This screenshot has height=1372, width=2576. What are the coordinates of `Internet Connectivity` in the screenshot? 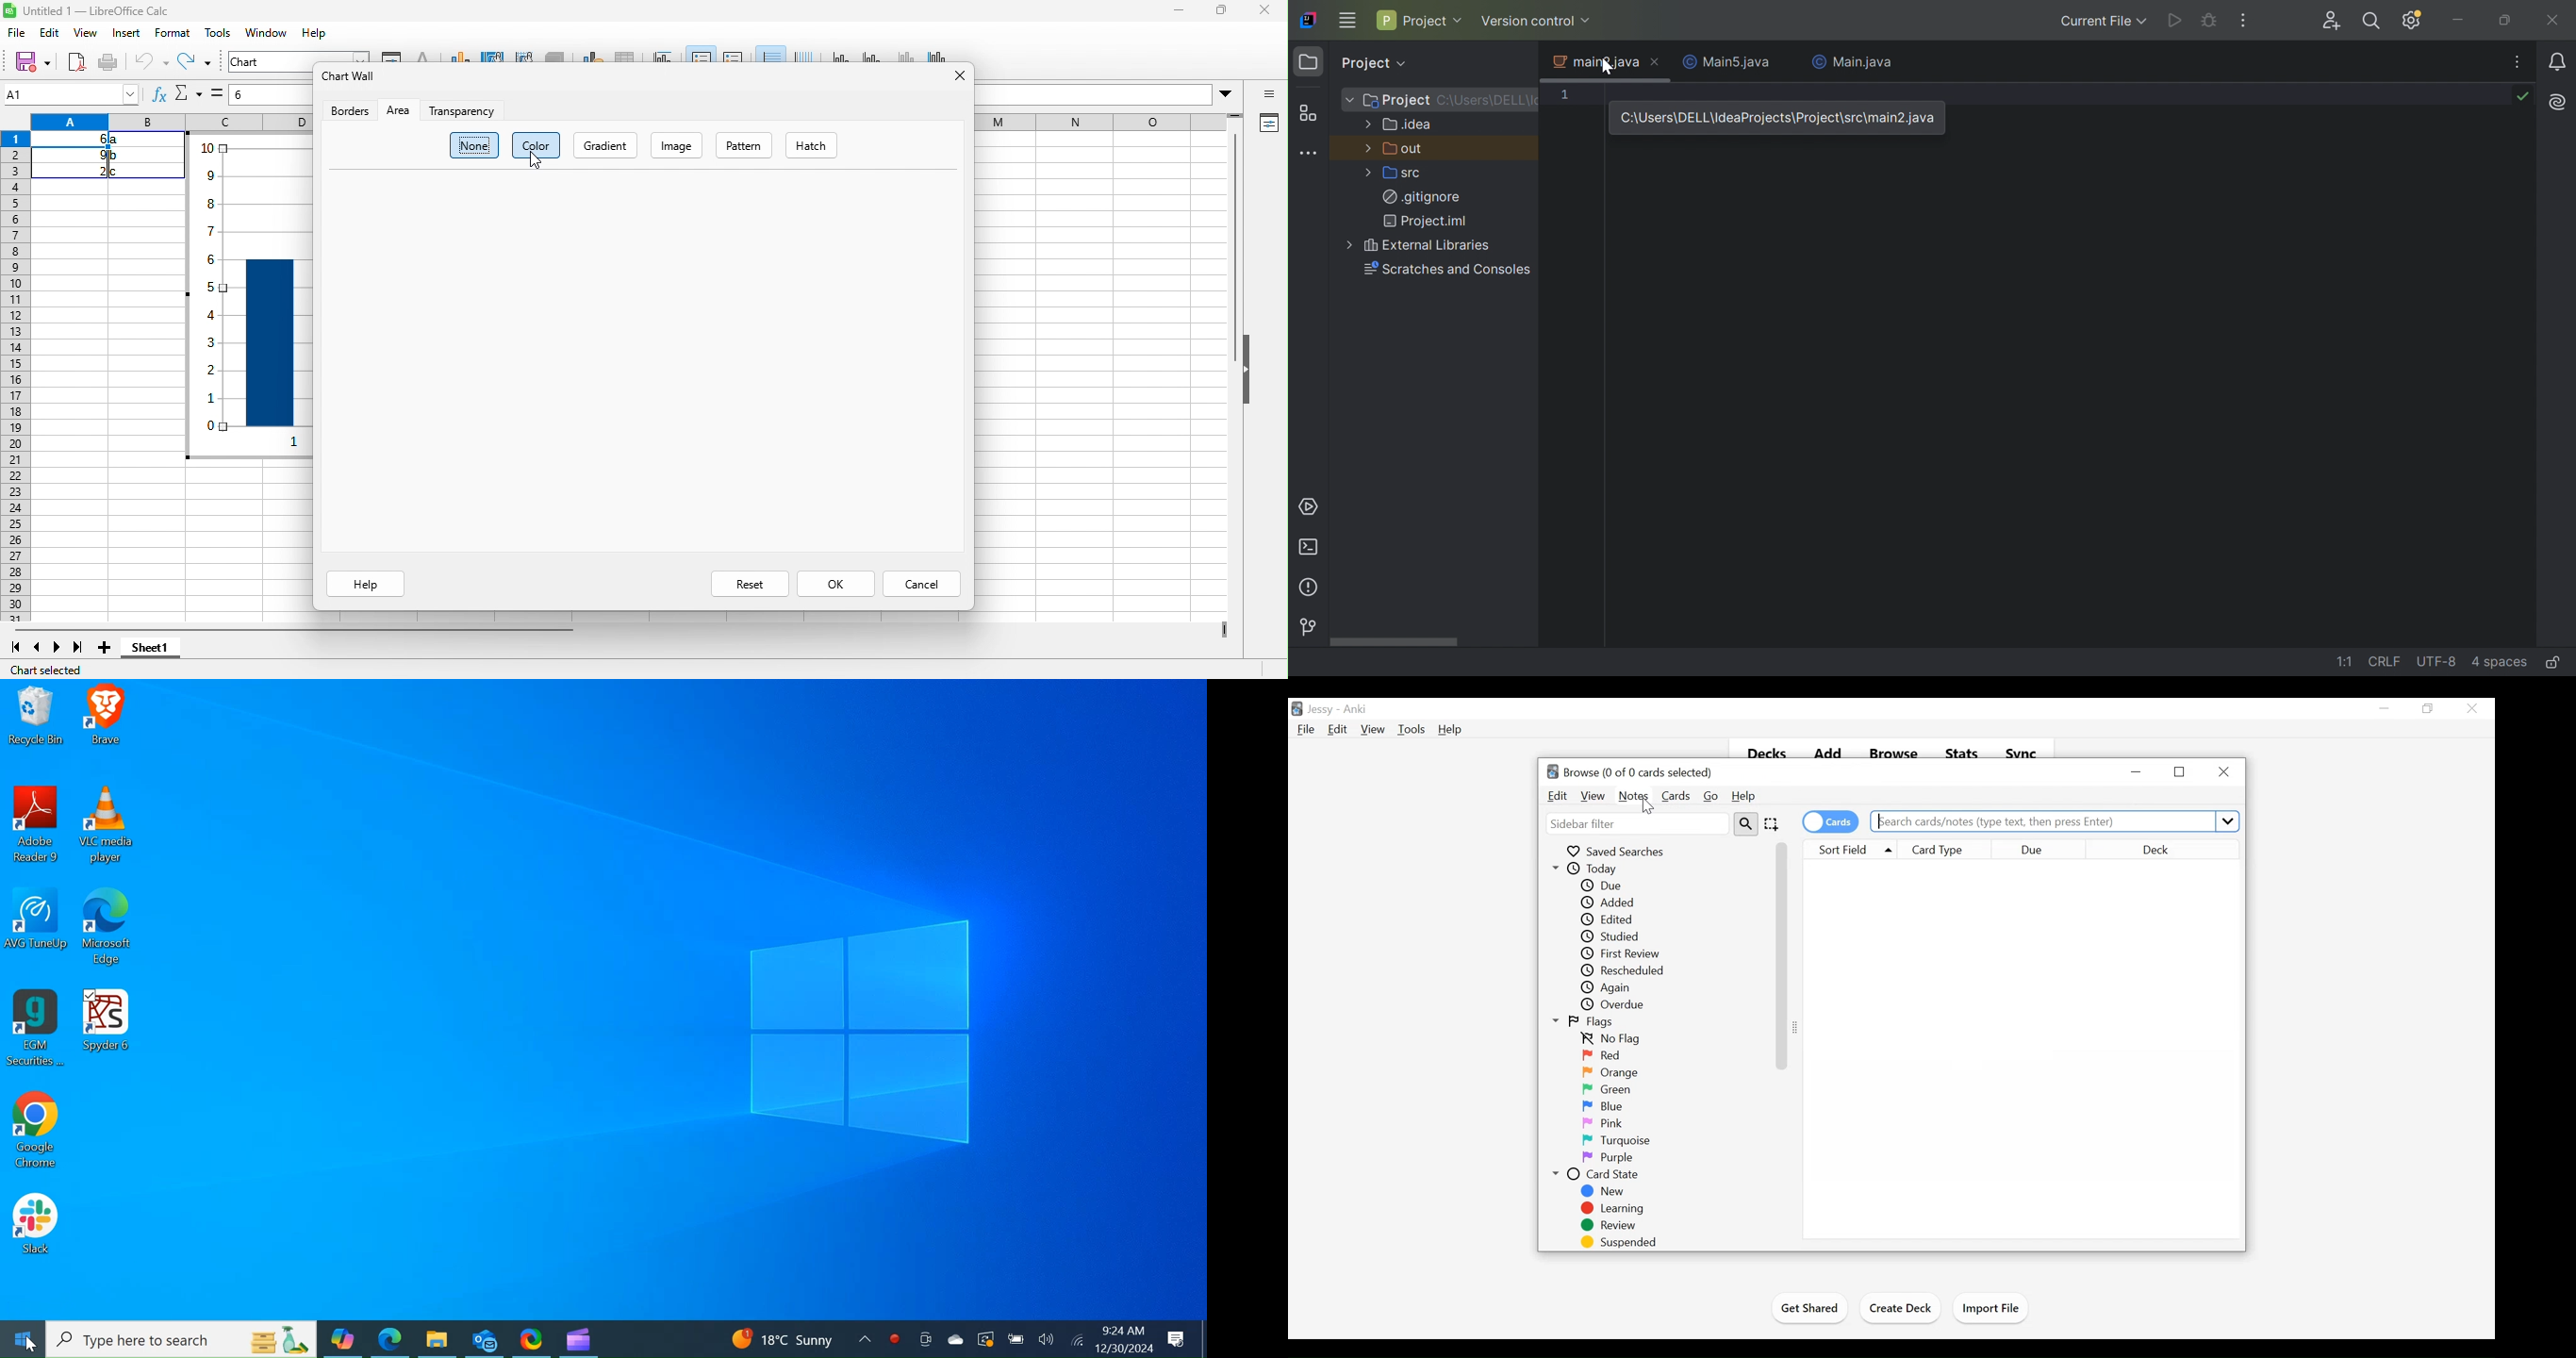 It's located at (1077, 1339).